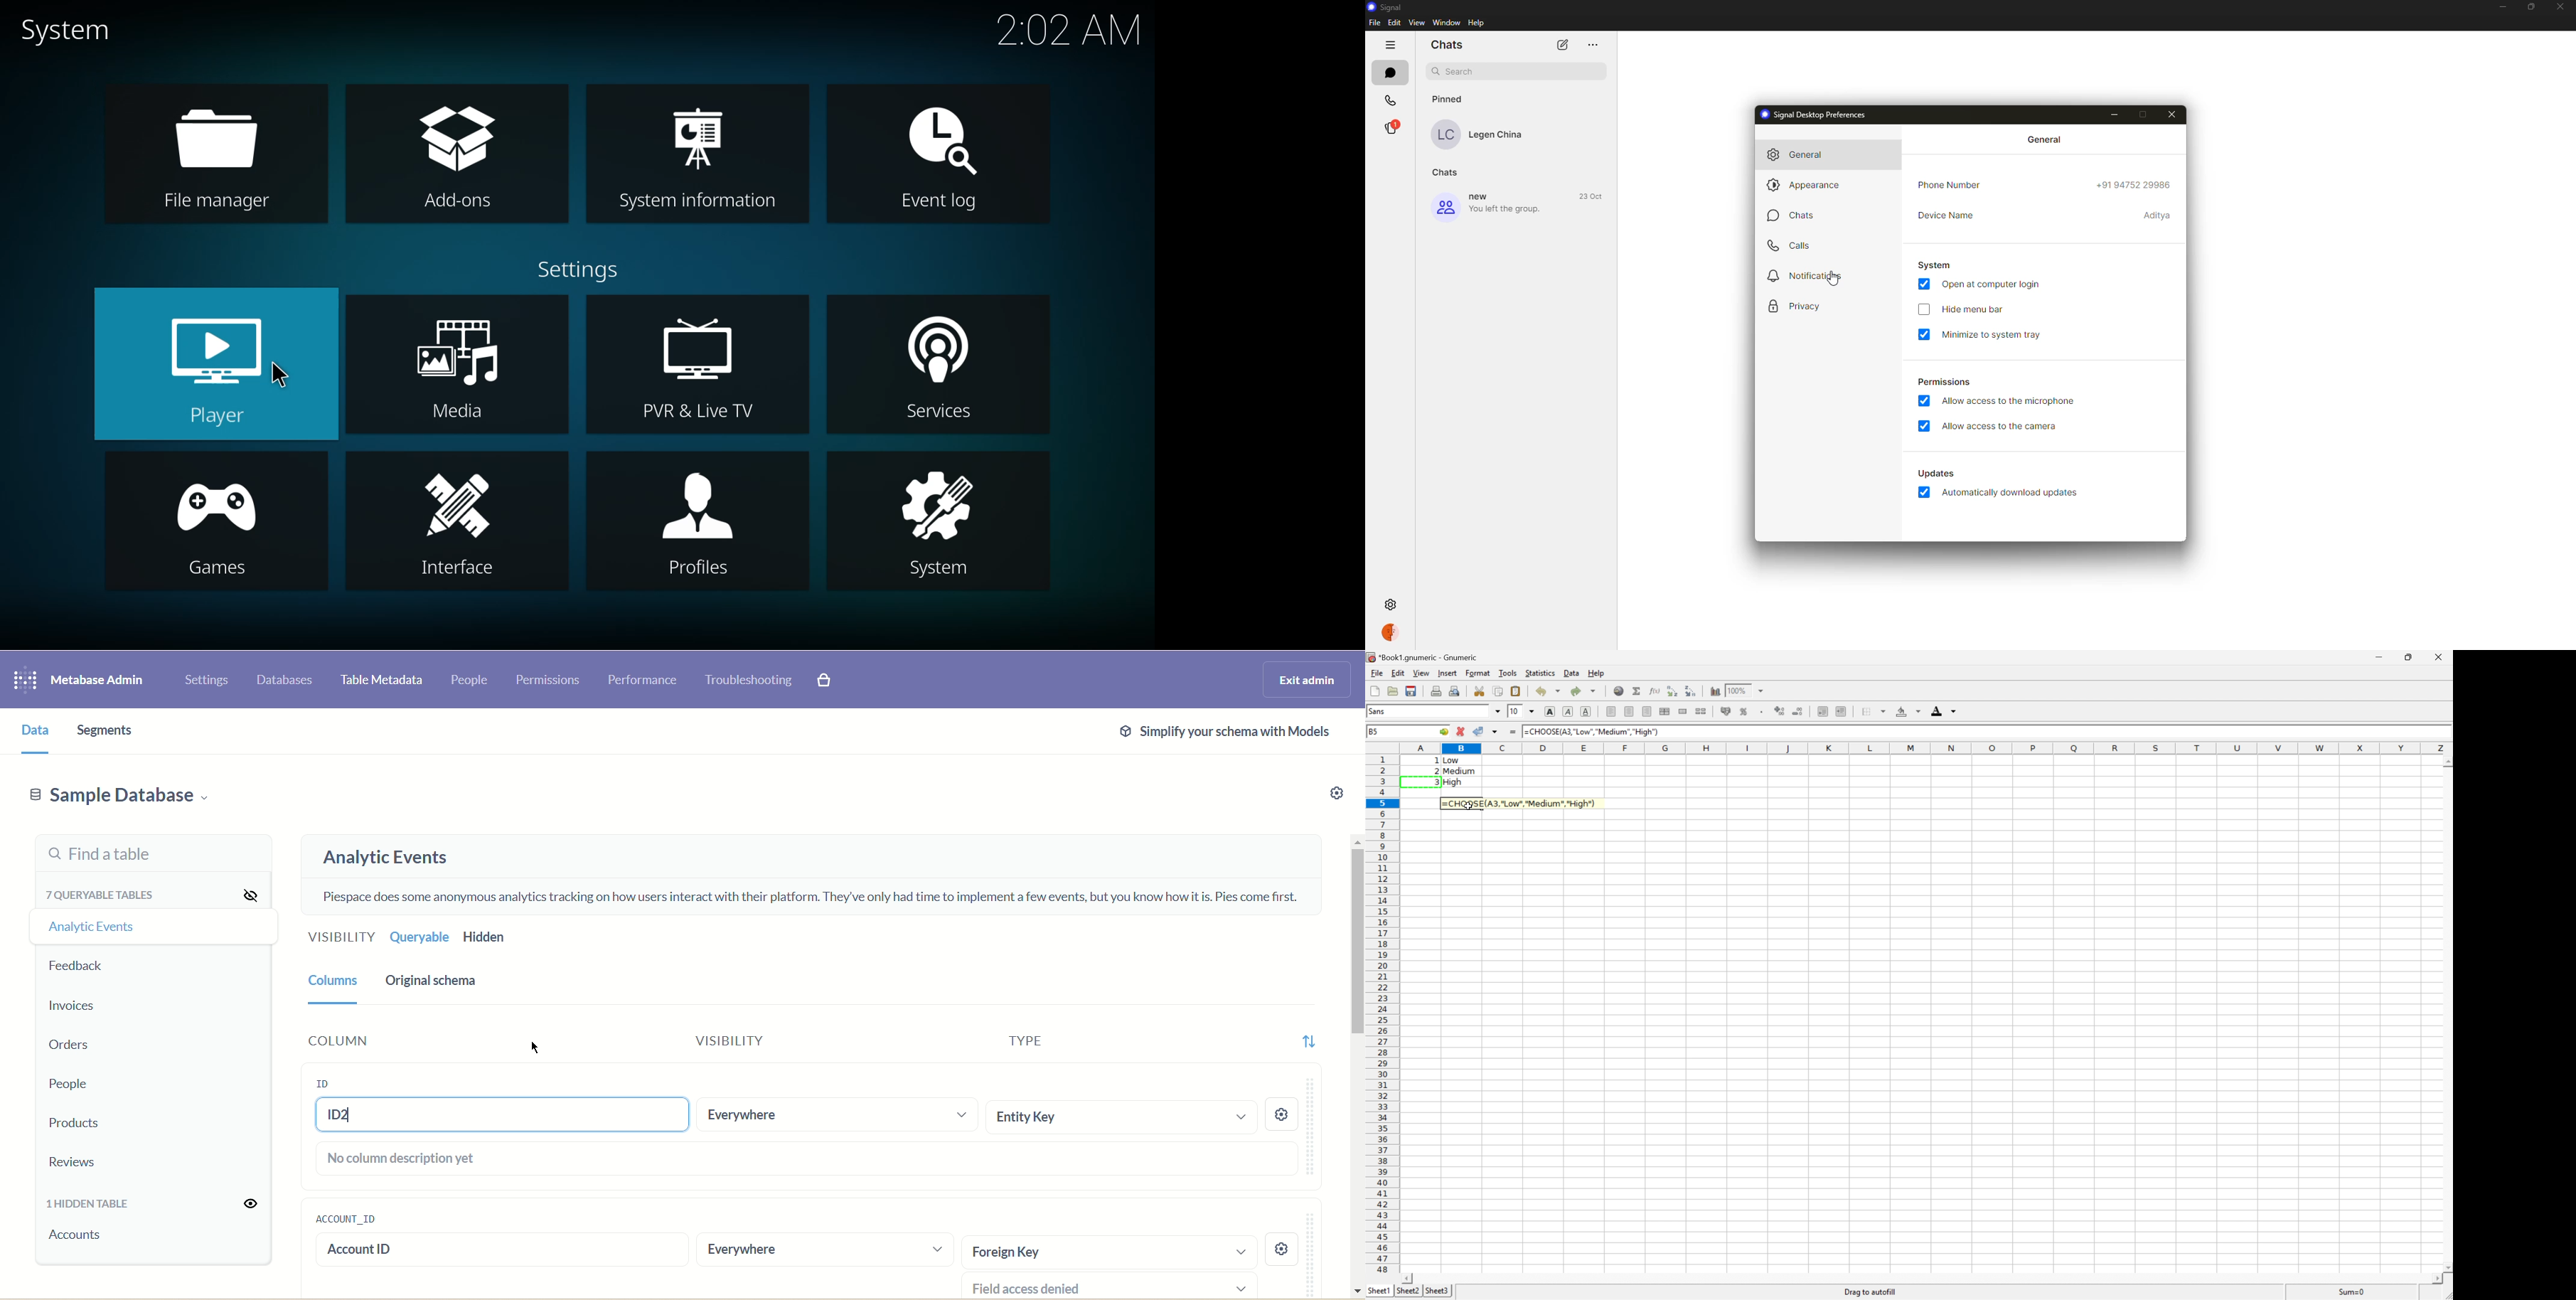 This screenshot has width=2576, height=1316. Describe the element at coordinates (1436, 781) in the screenshot. I see `3` at that location.